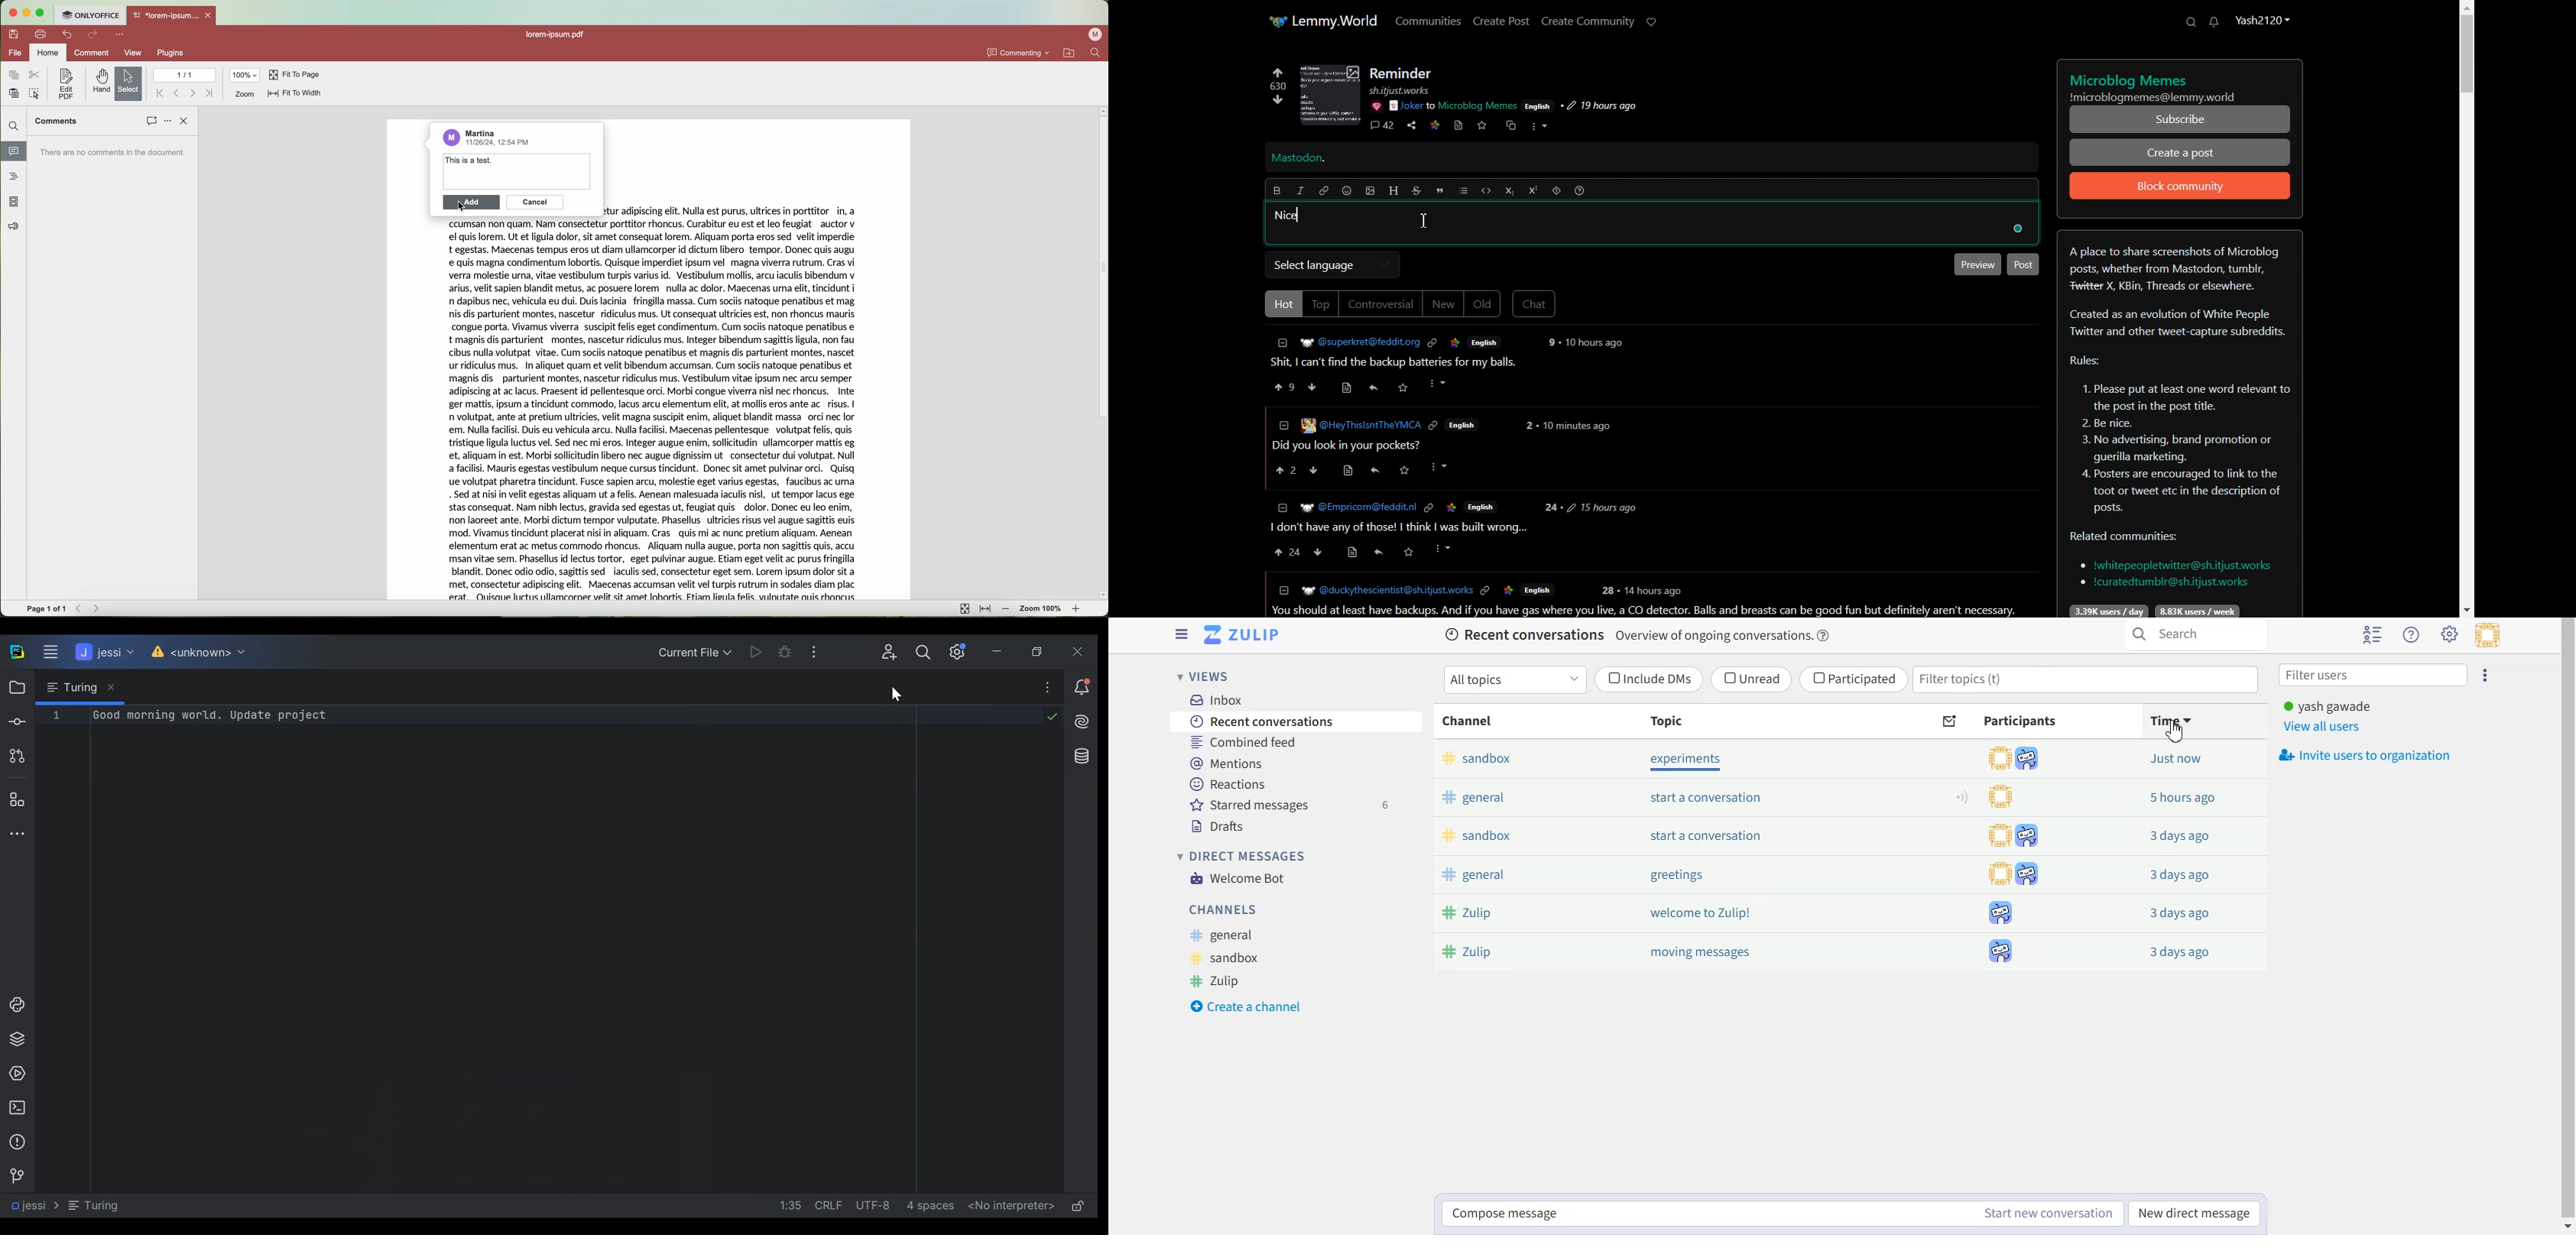  I want to click on Participants, so click(2037, 721).